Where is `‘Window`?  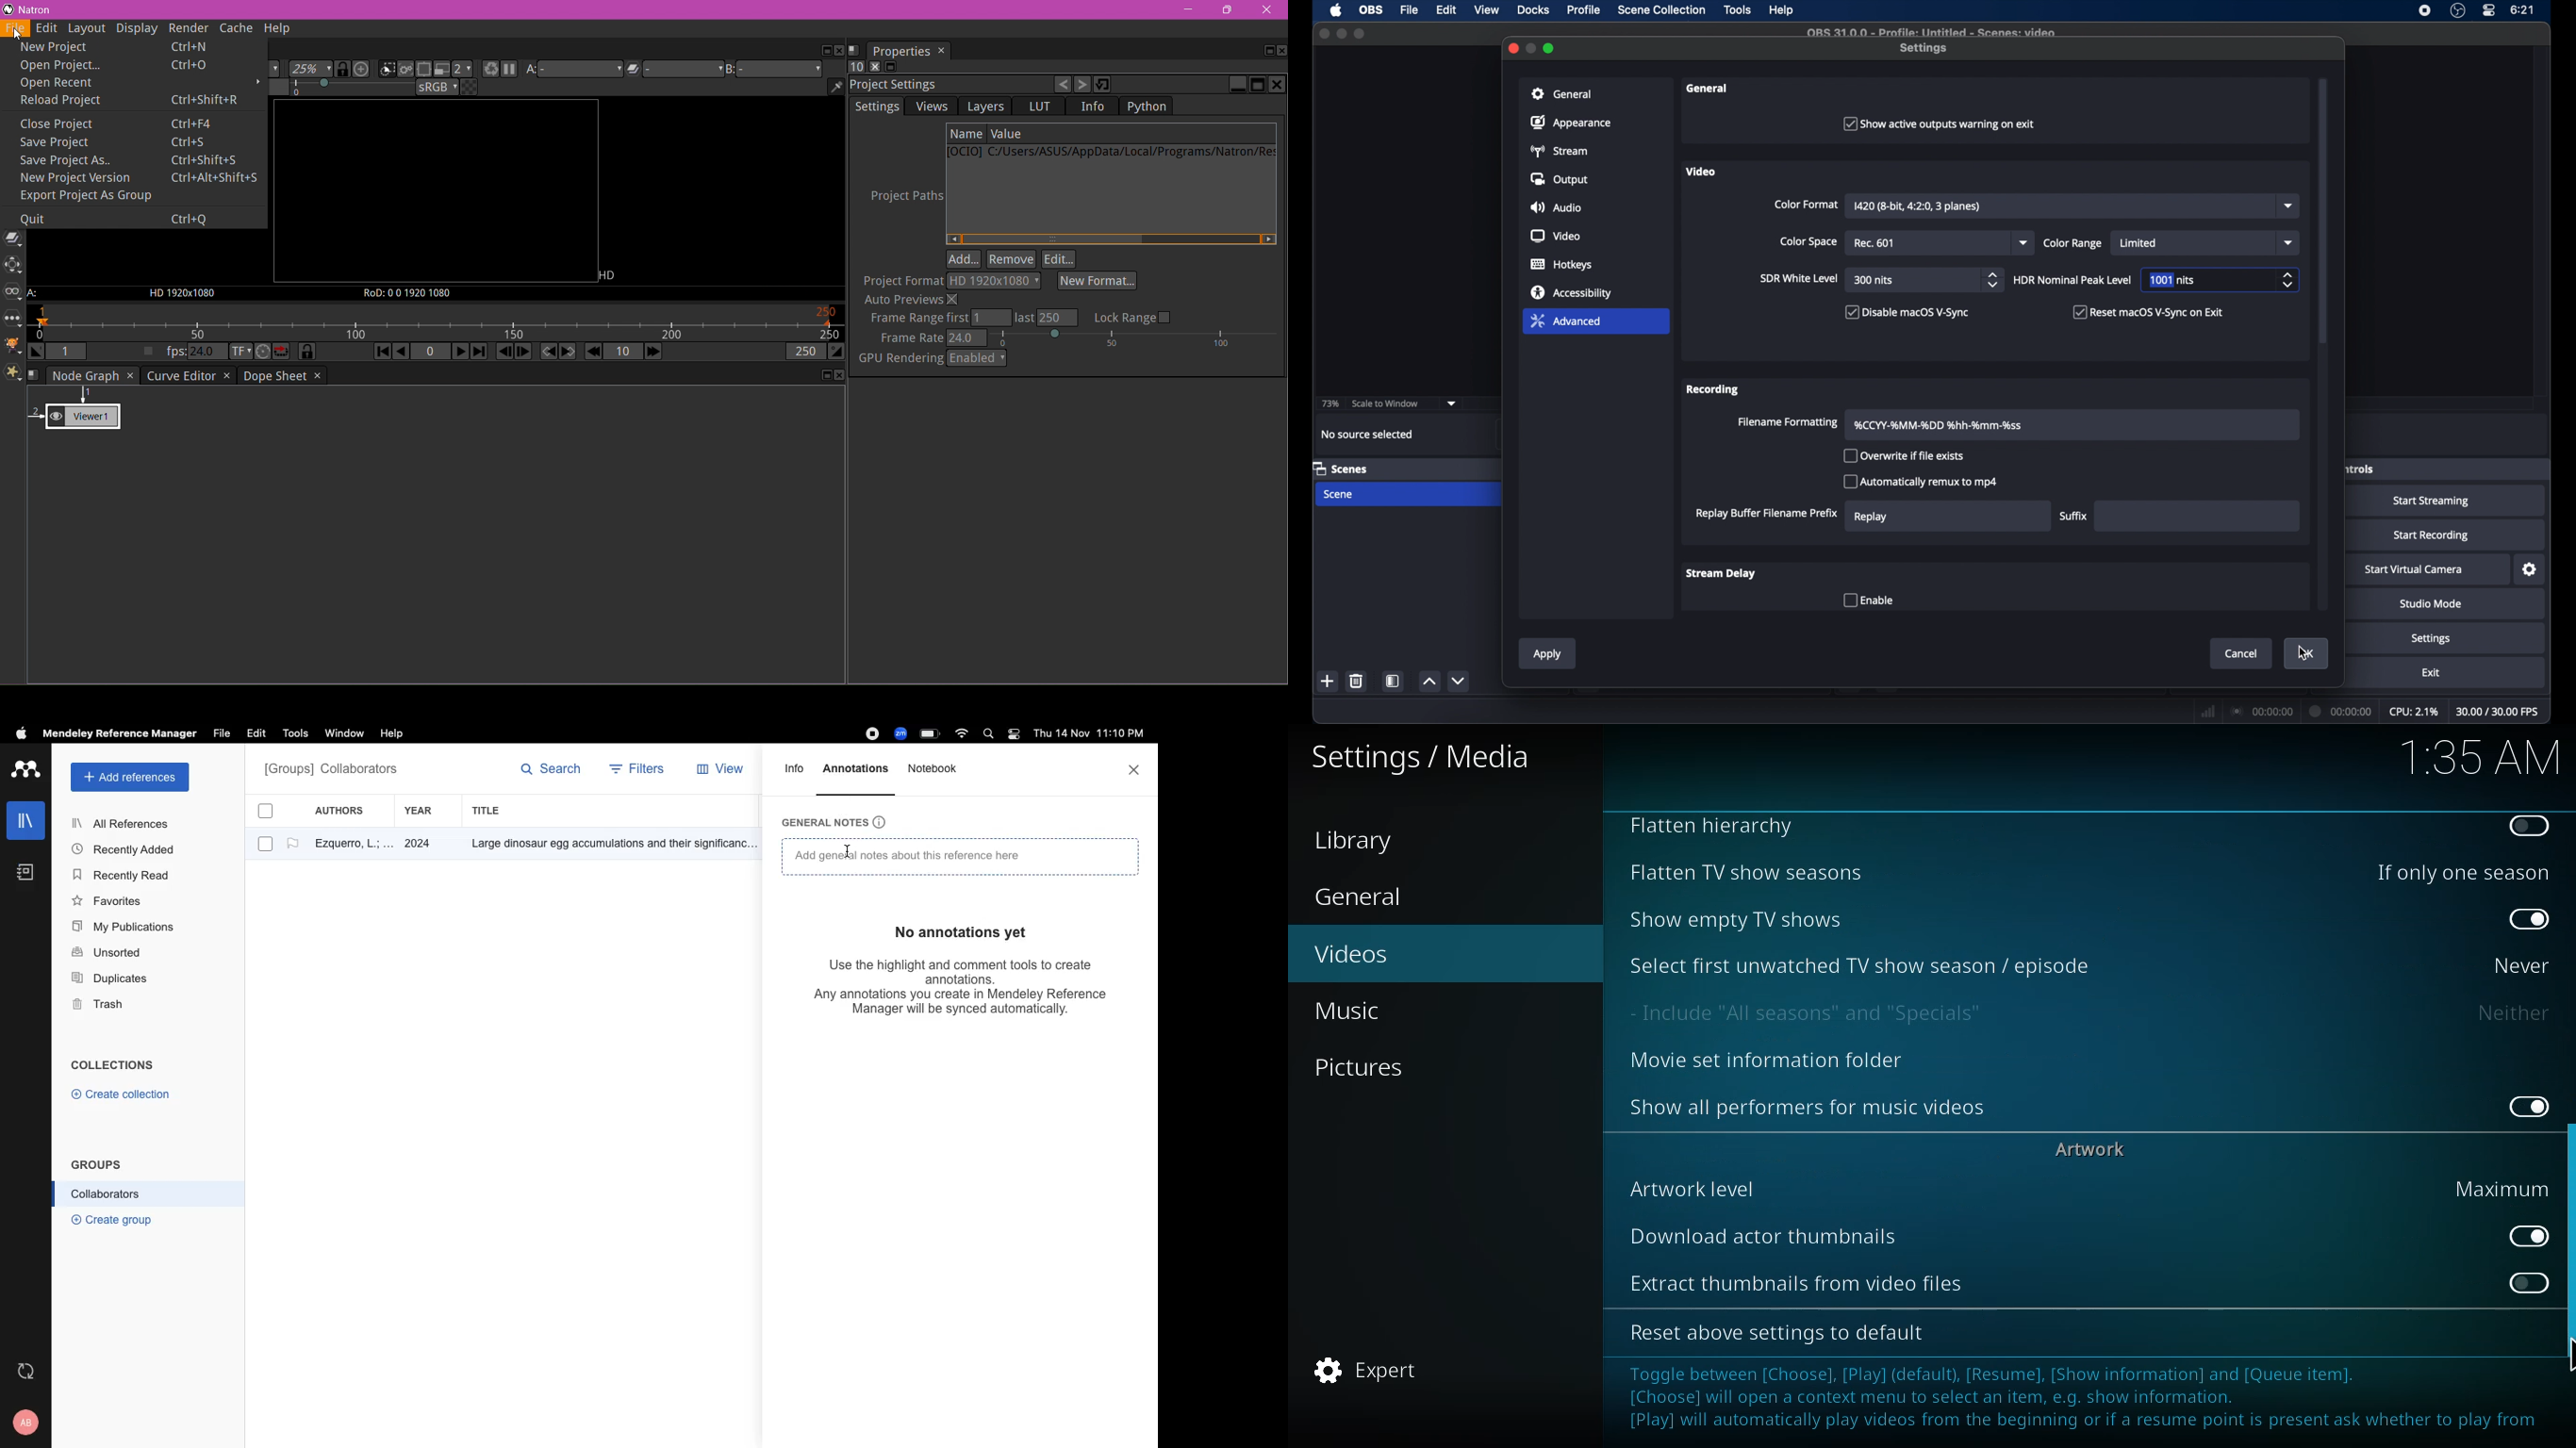
‘Window is located at coordinates (346, 735).